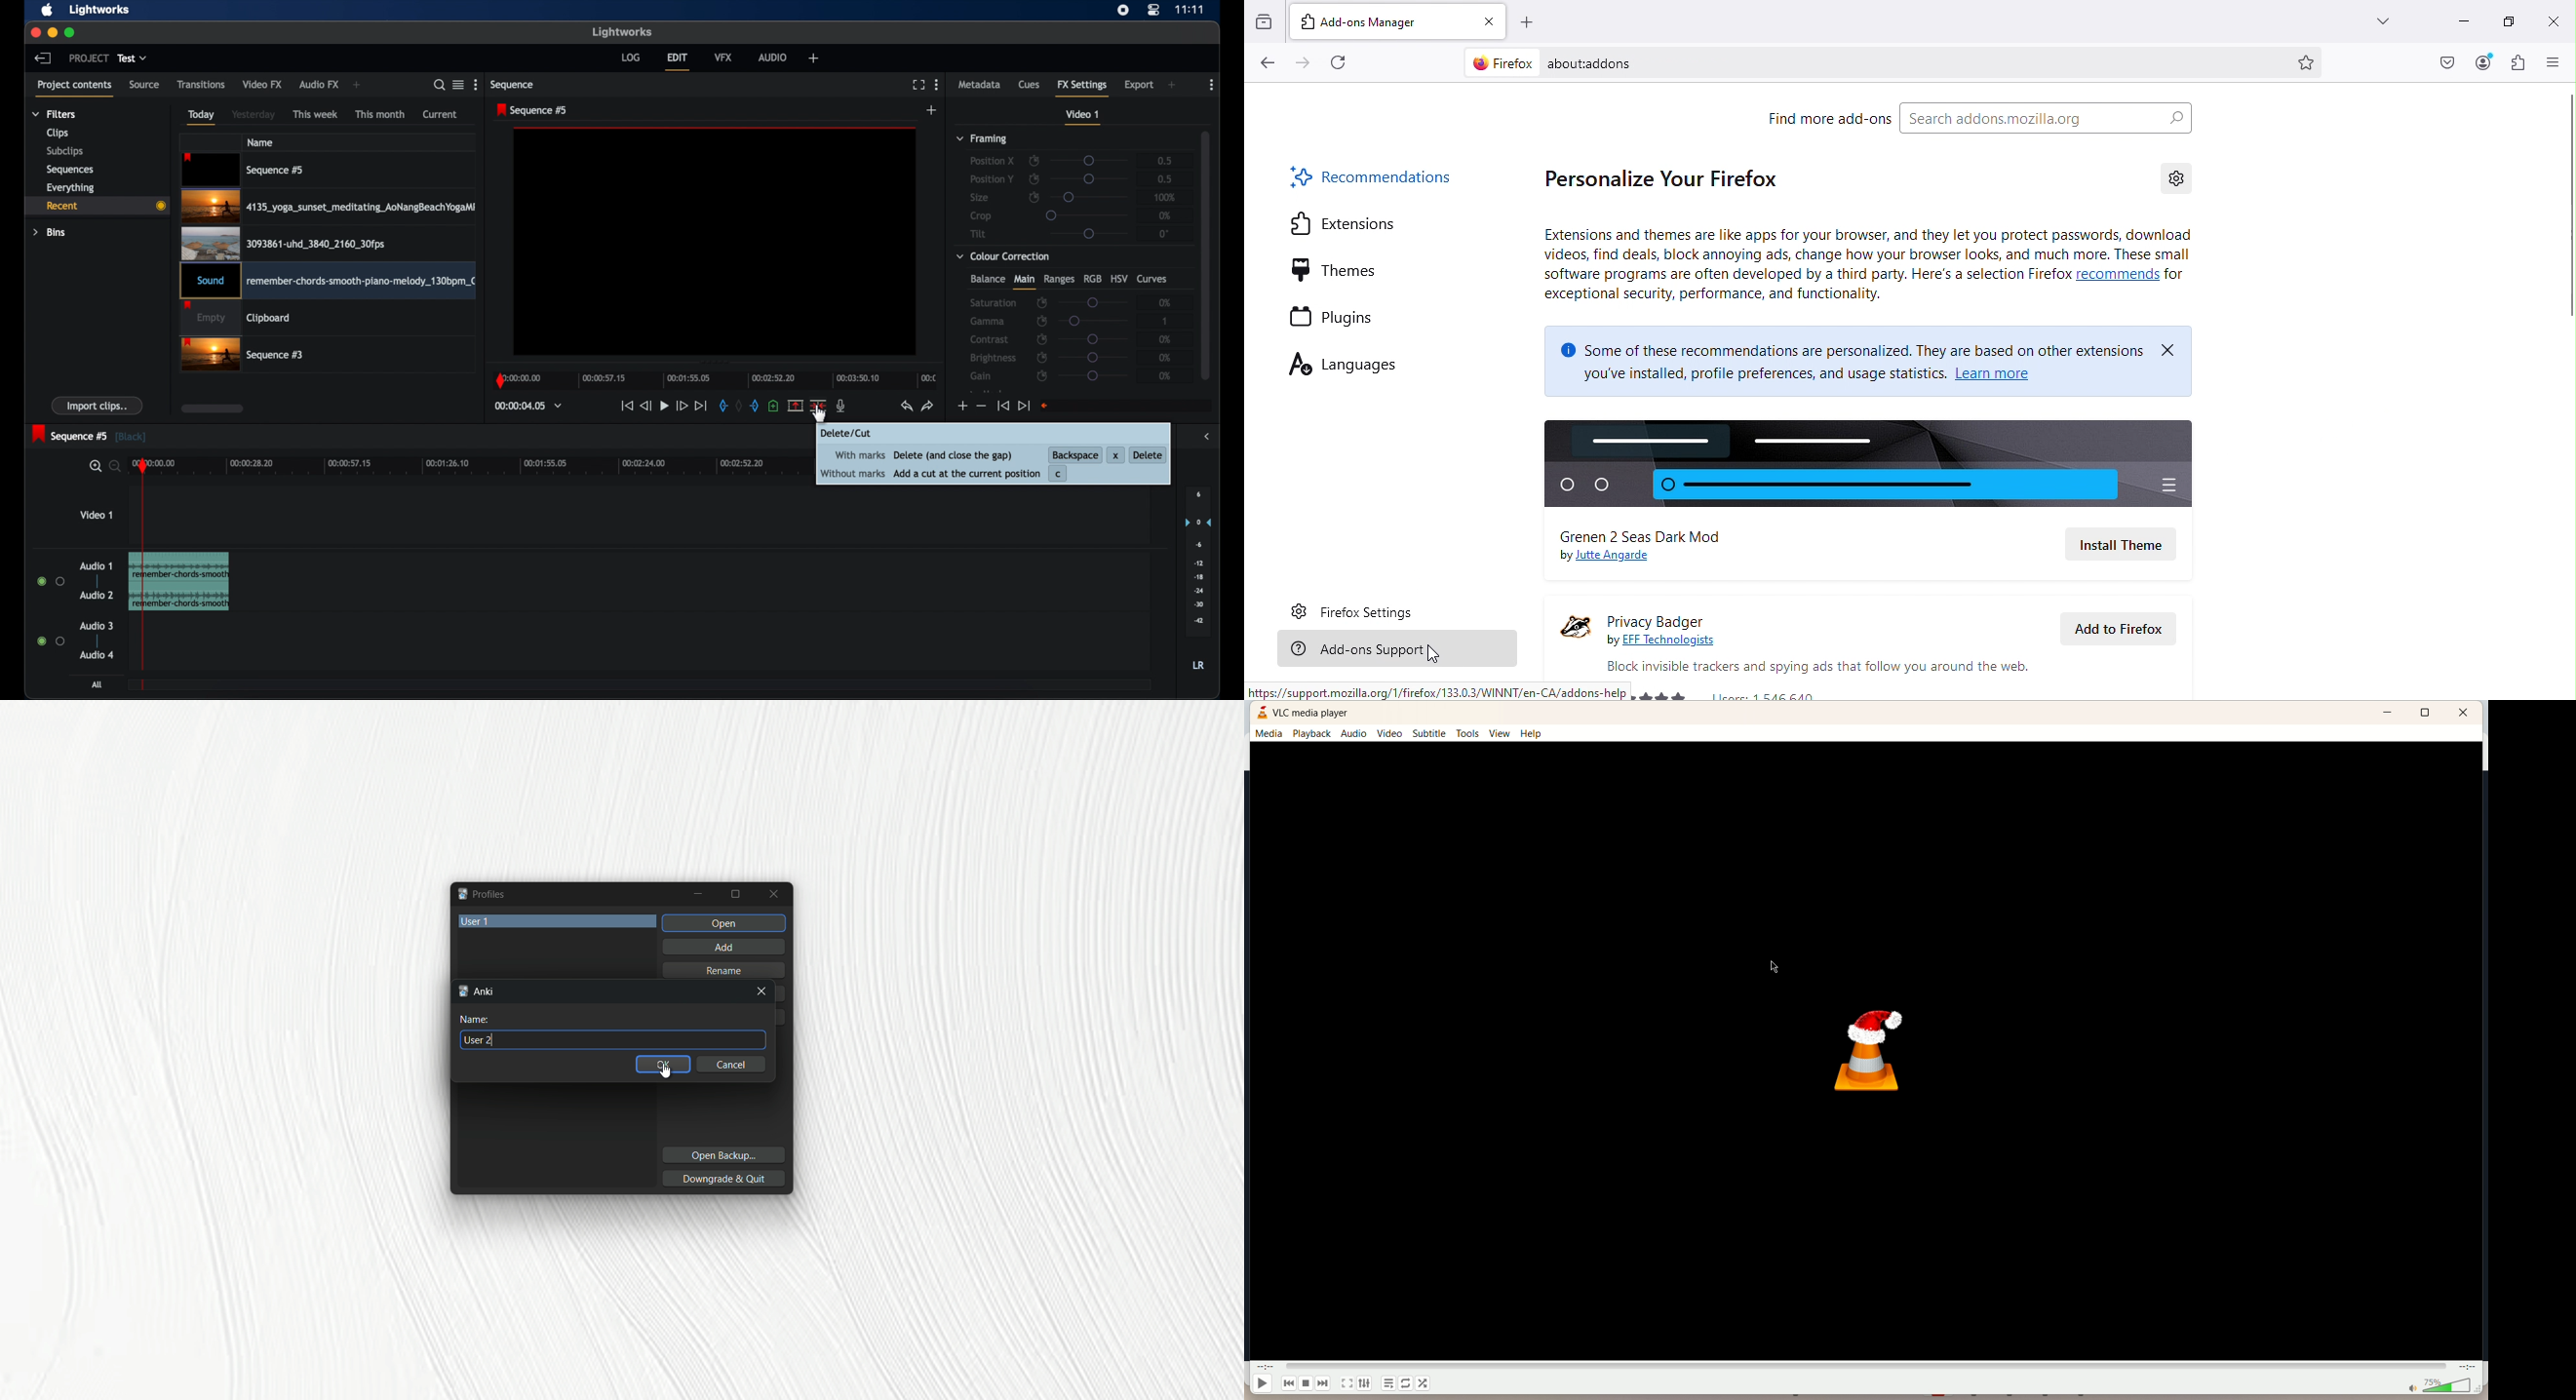 The width and height of the screenshot is (2576, 1400). Describe the element at coordinates (97, 684) in the screenshot. I see `all` at that location.